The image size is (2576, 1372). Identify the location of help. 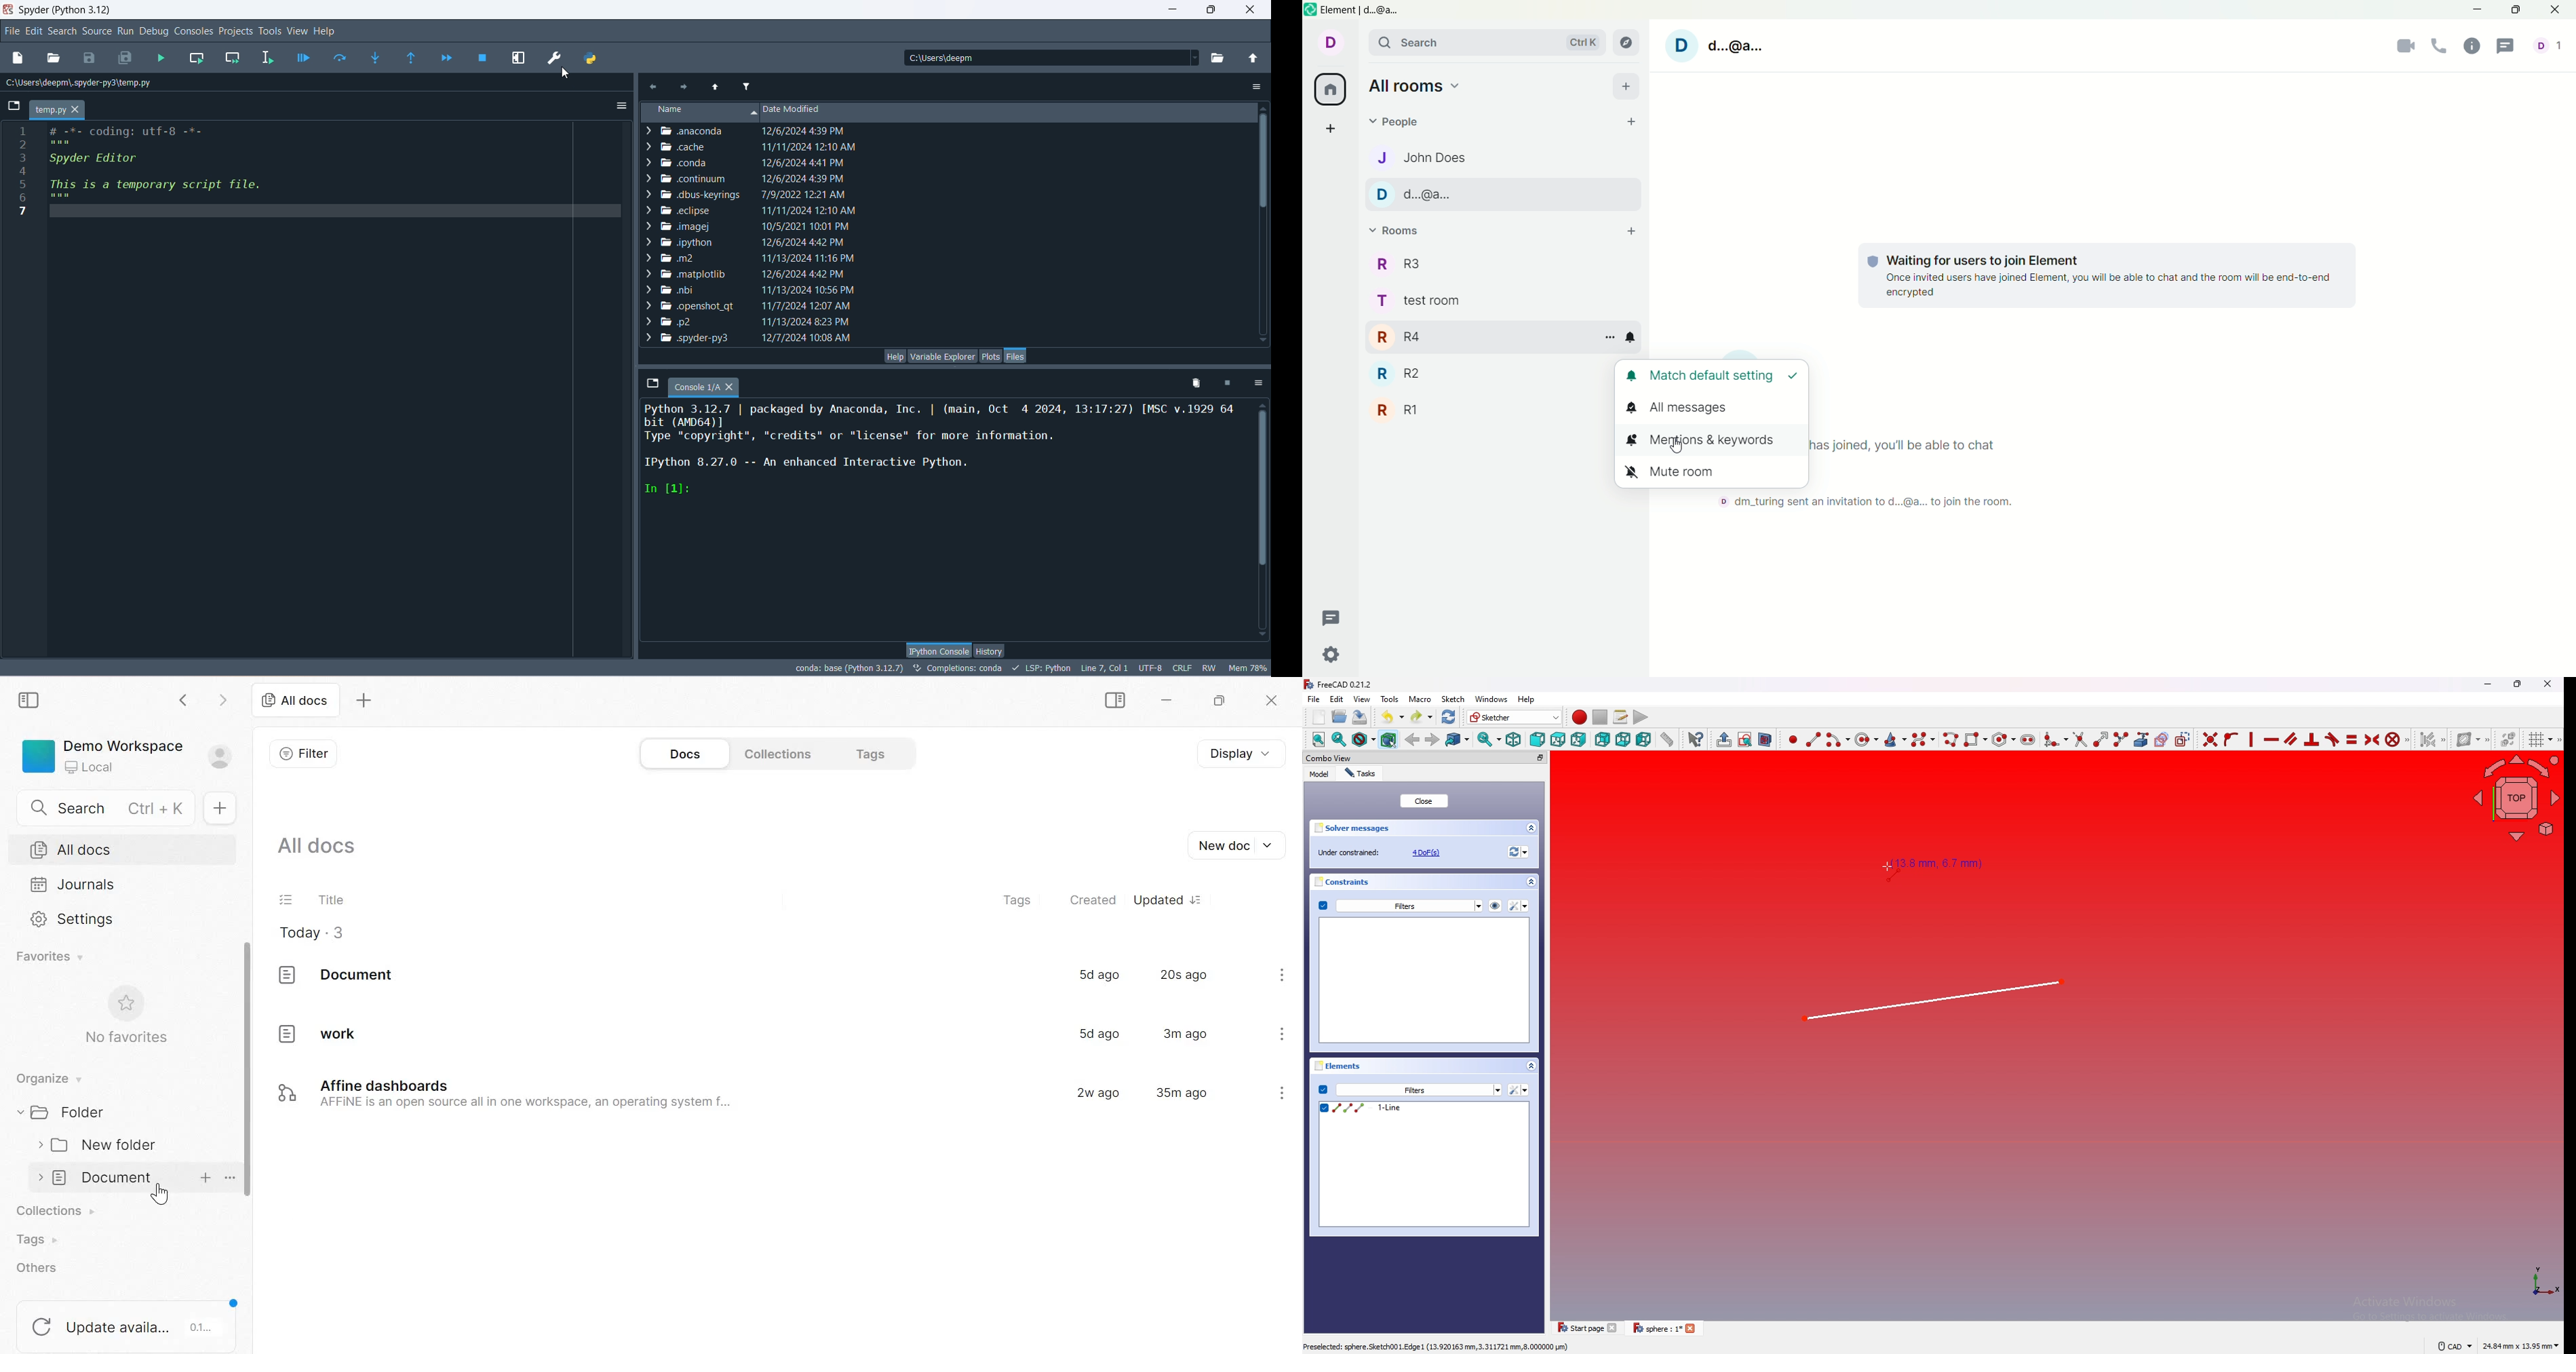
(326, 32).